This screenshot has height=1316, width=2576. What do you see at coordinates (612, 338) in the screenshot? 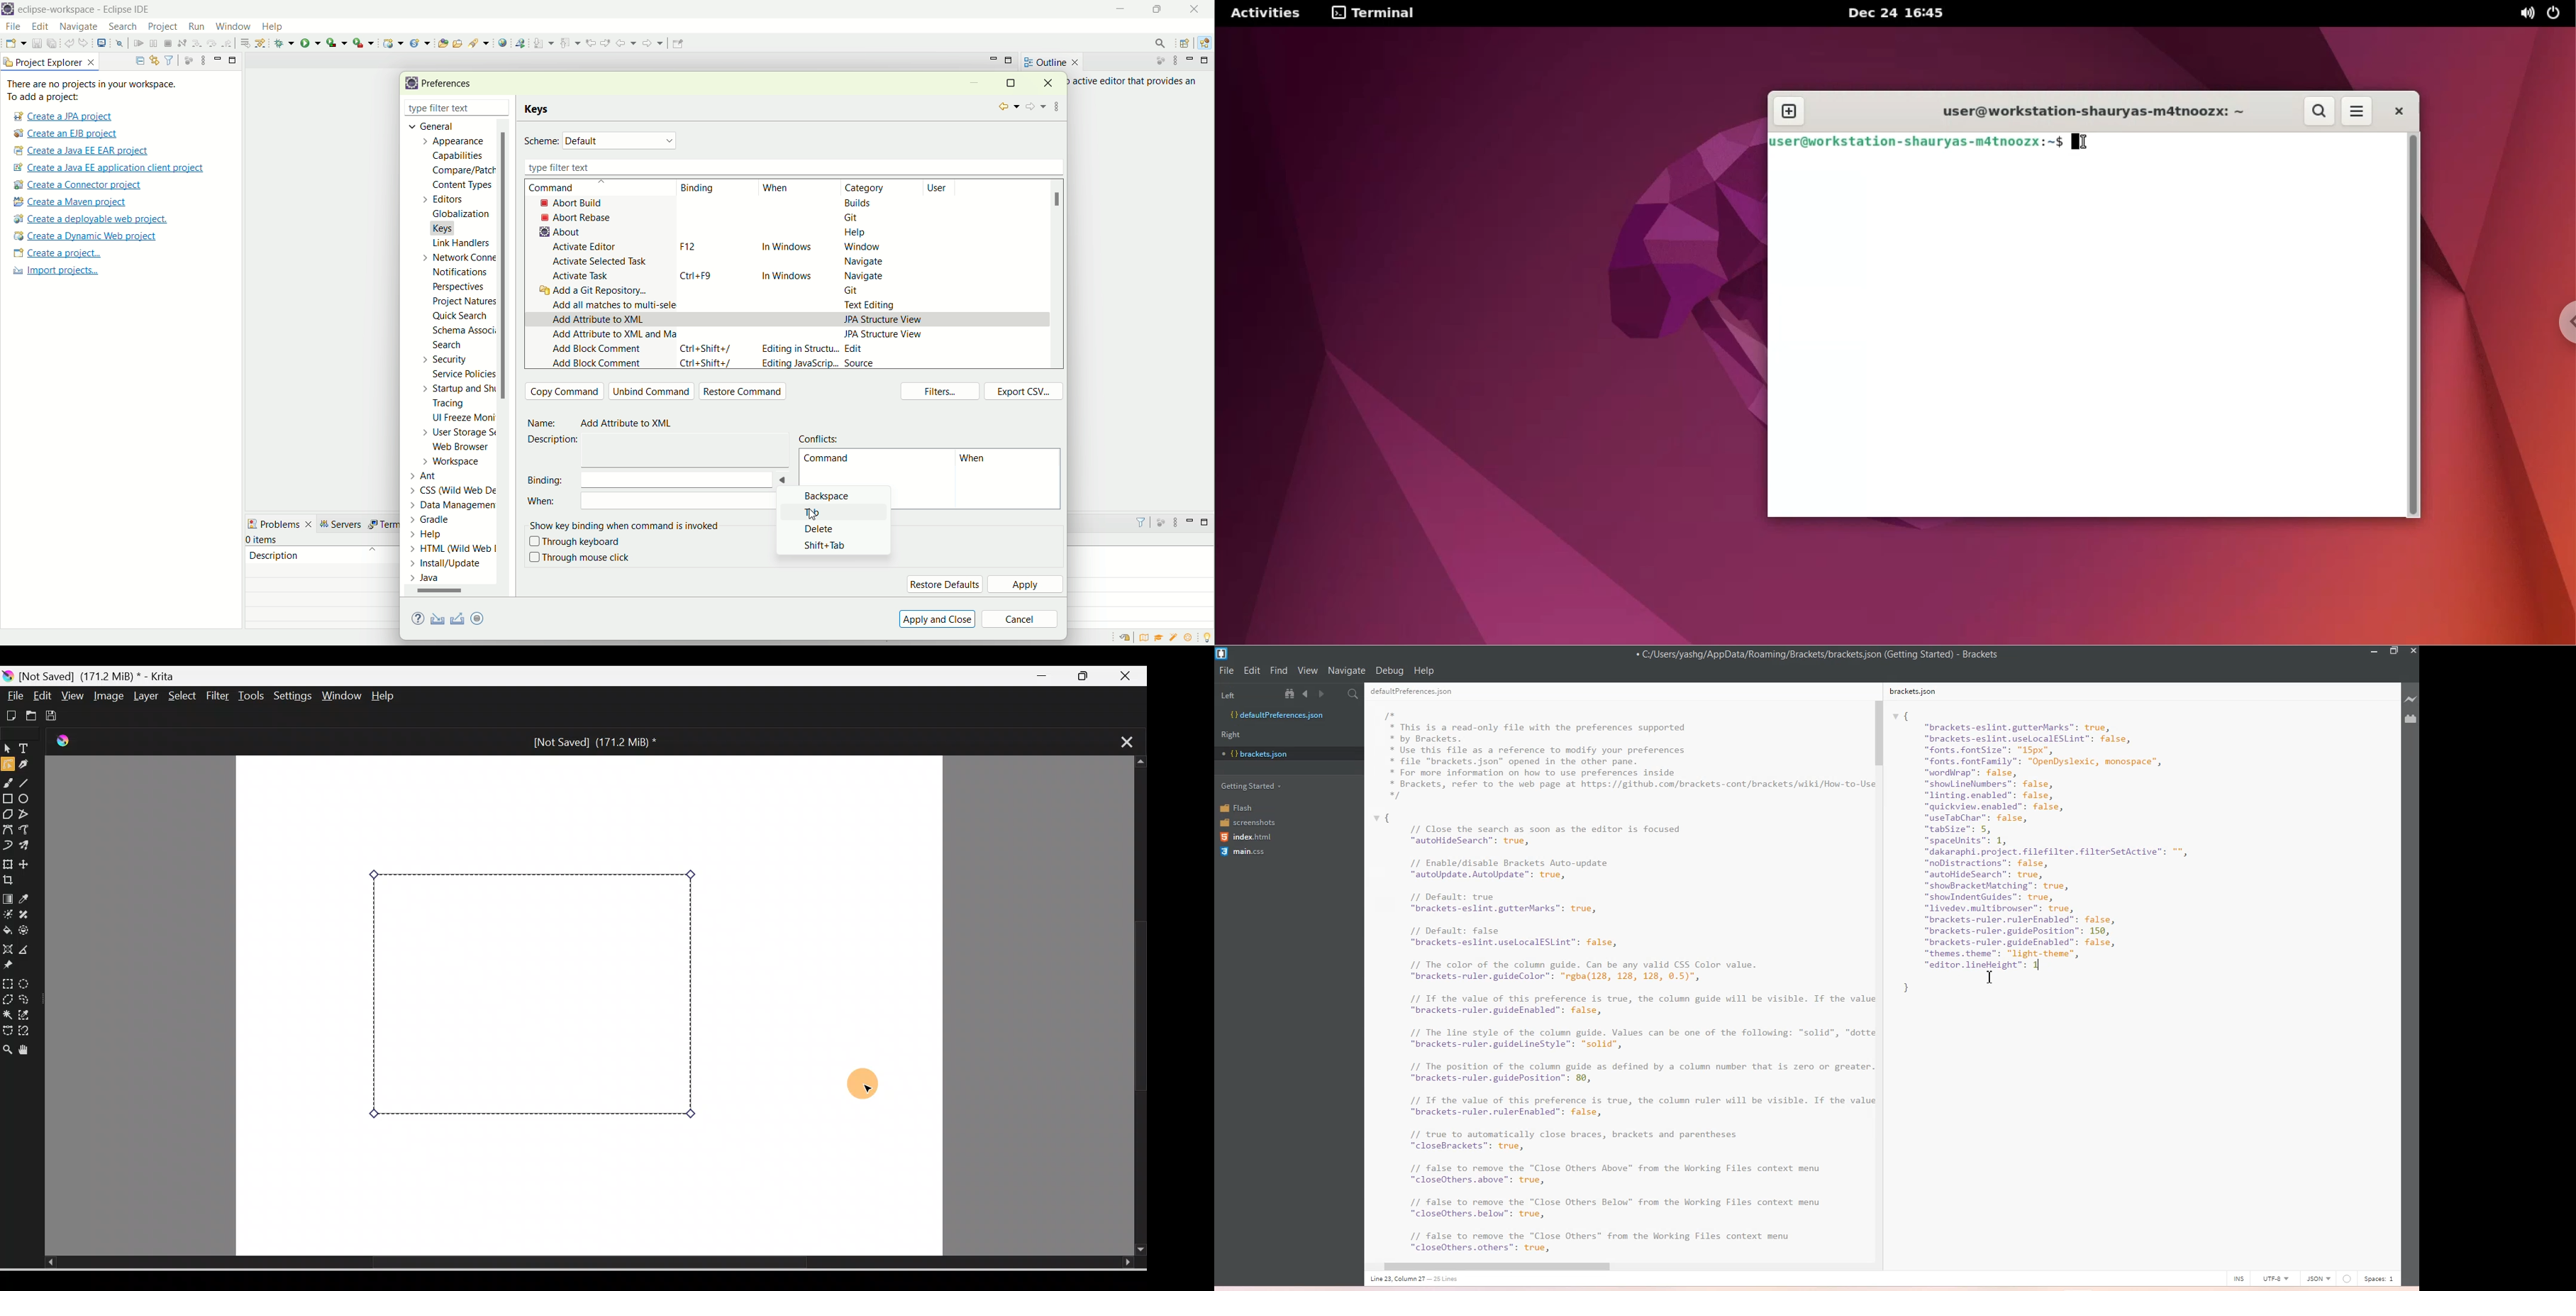
I see `add attribute to XML and map` at bounding box center [612, 338].